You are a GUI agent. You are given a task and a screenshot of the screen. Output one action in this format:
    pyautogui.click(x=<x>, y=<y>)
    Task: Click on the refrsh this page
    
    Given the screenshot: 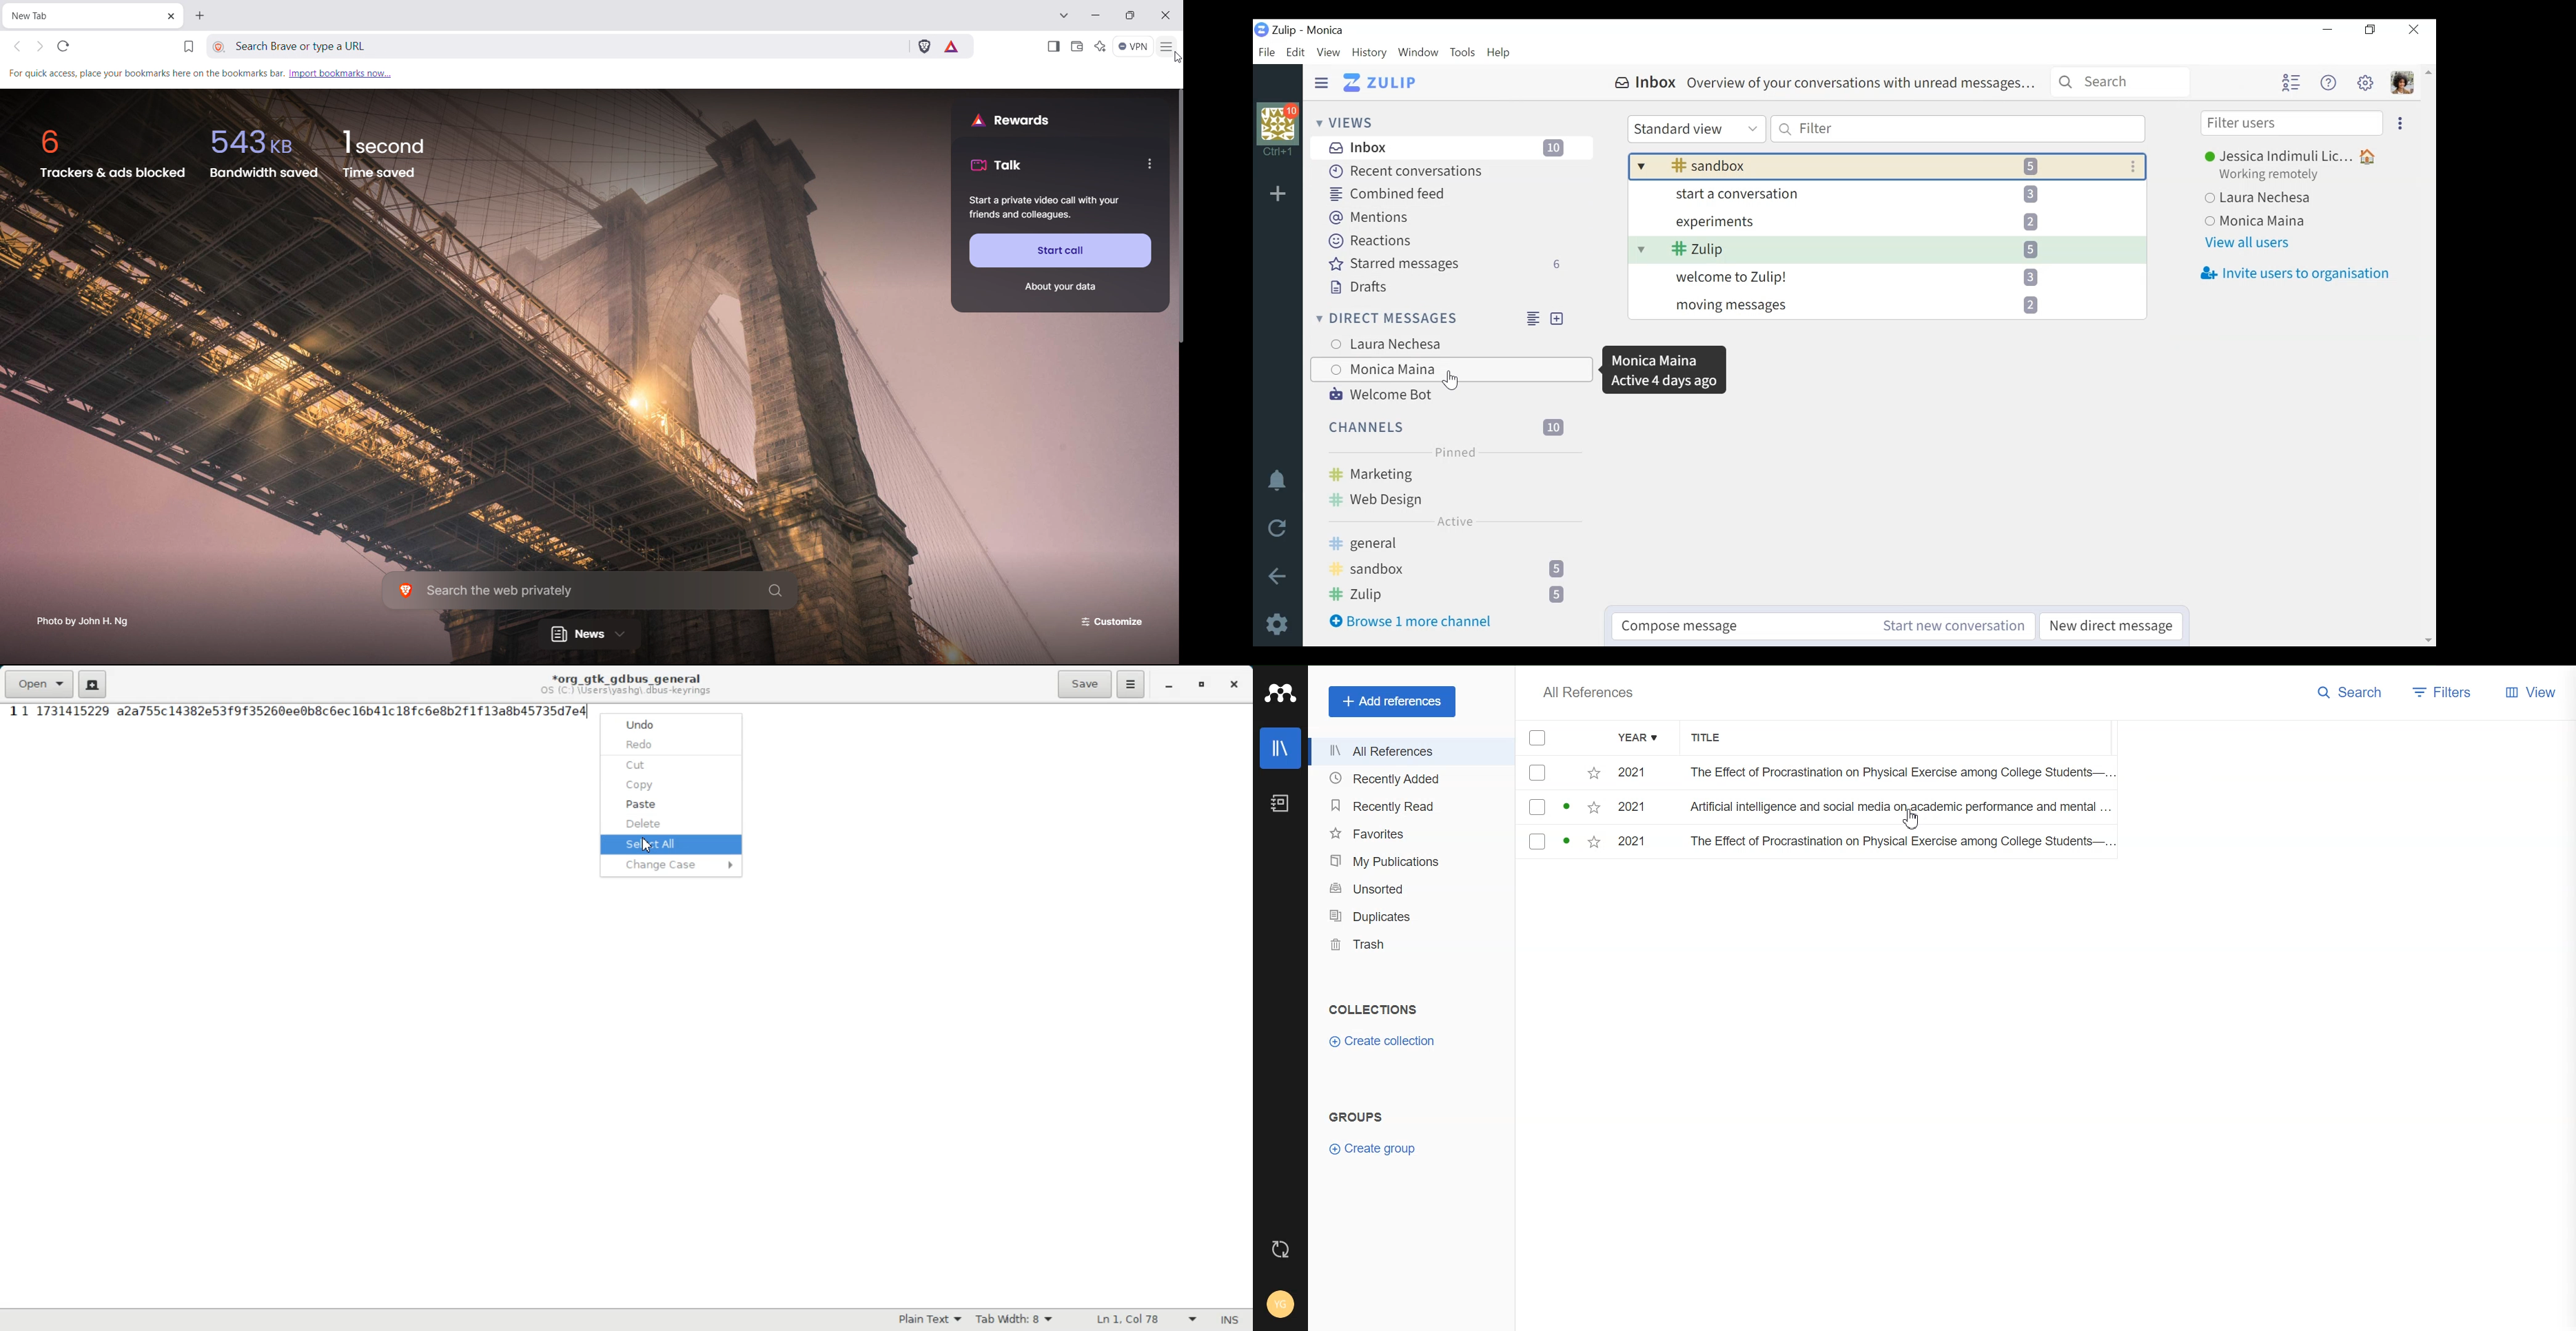 What is the action you would take?
    pyautogui.click(x=63, y=46)
    